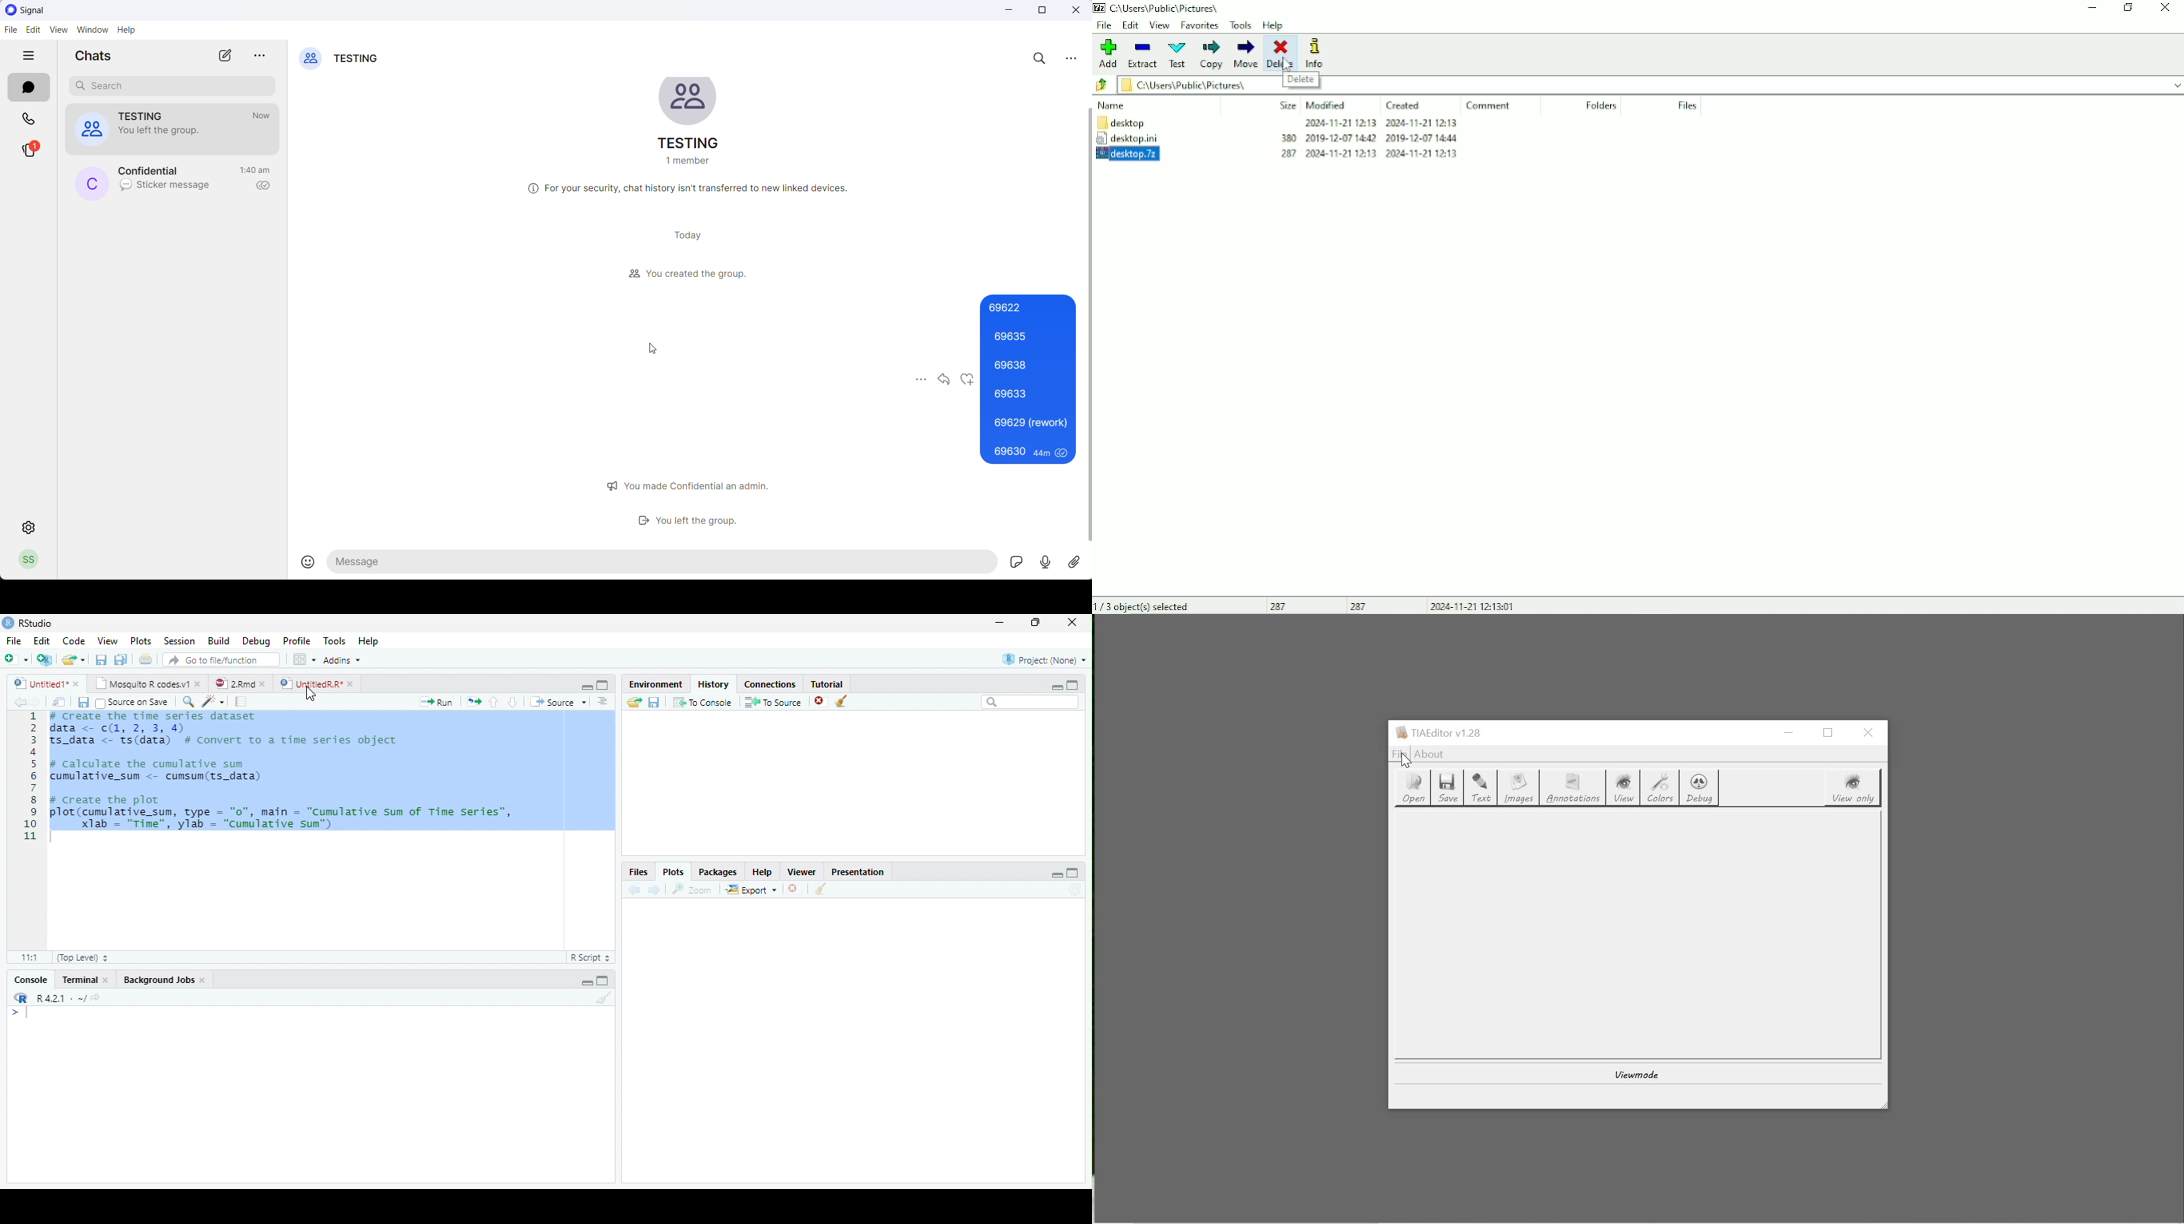 This screenshot has height=1232, width=2184. I want to click on Run, so click(434, 703).